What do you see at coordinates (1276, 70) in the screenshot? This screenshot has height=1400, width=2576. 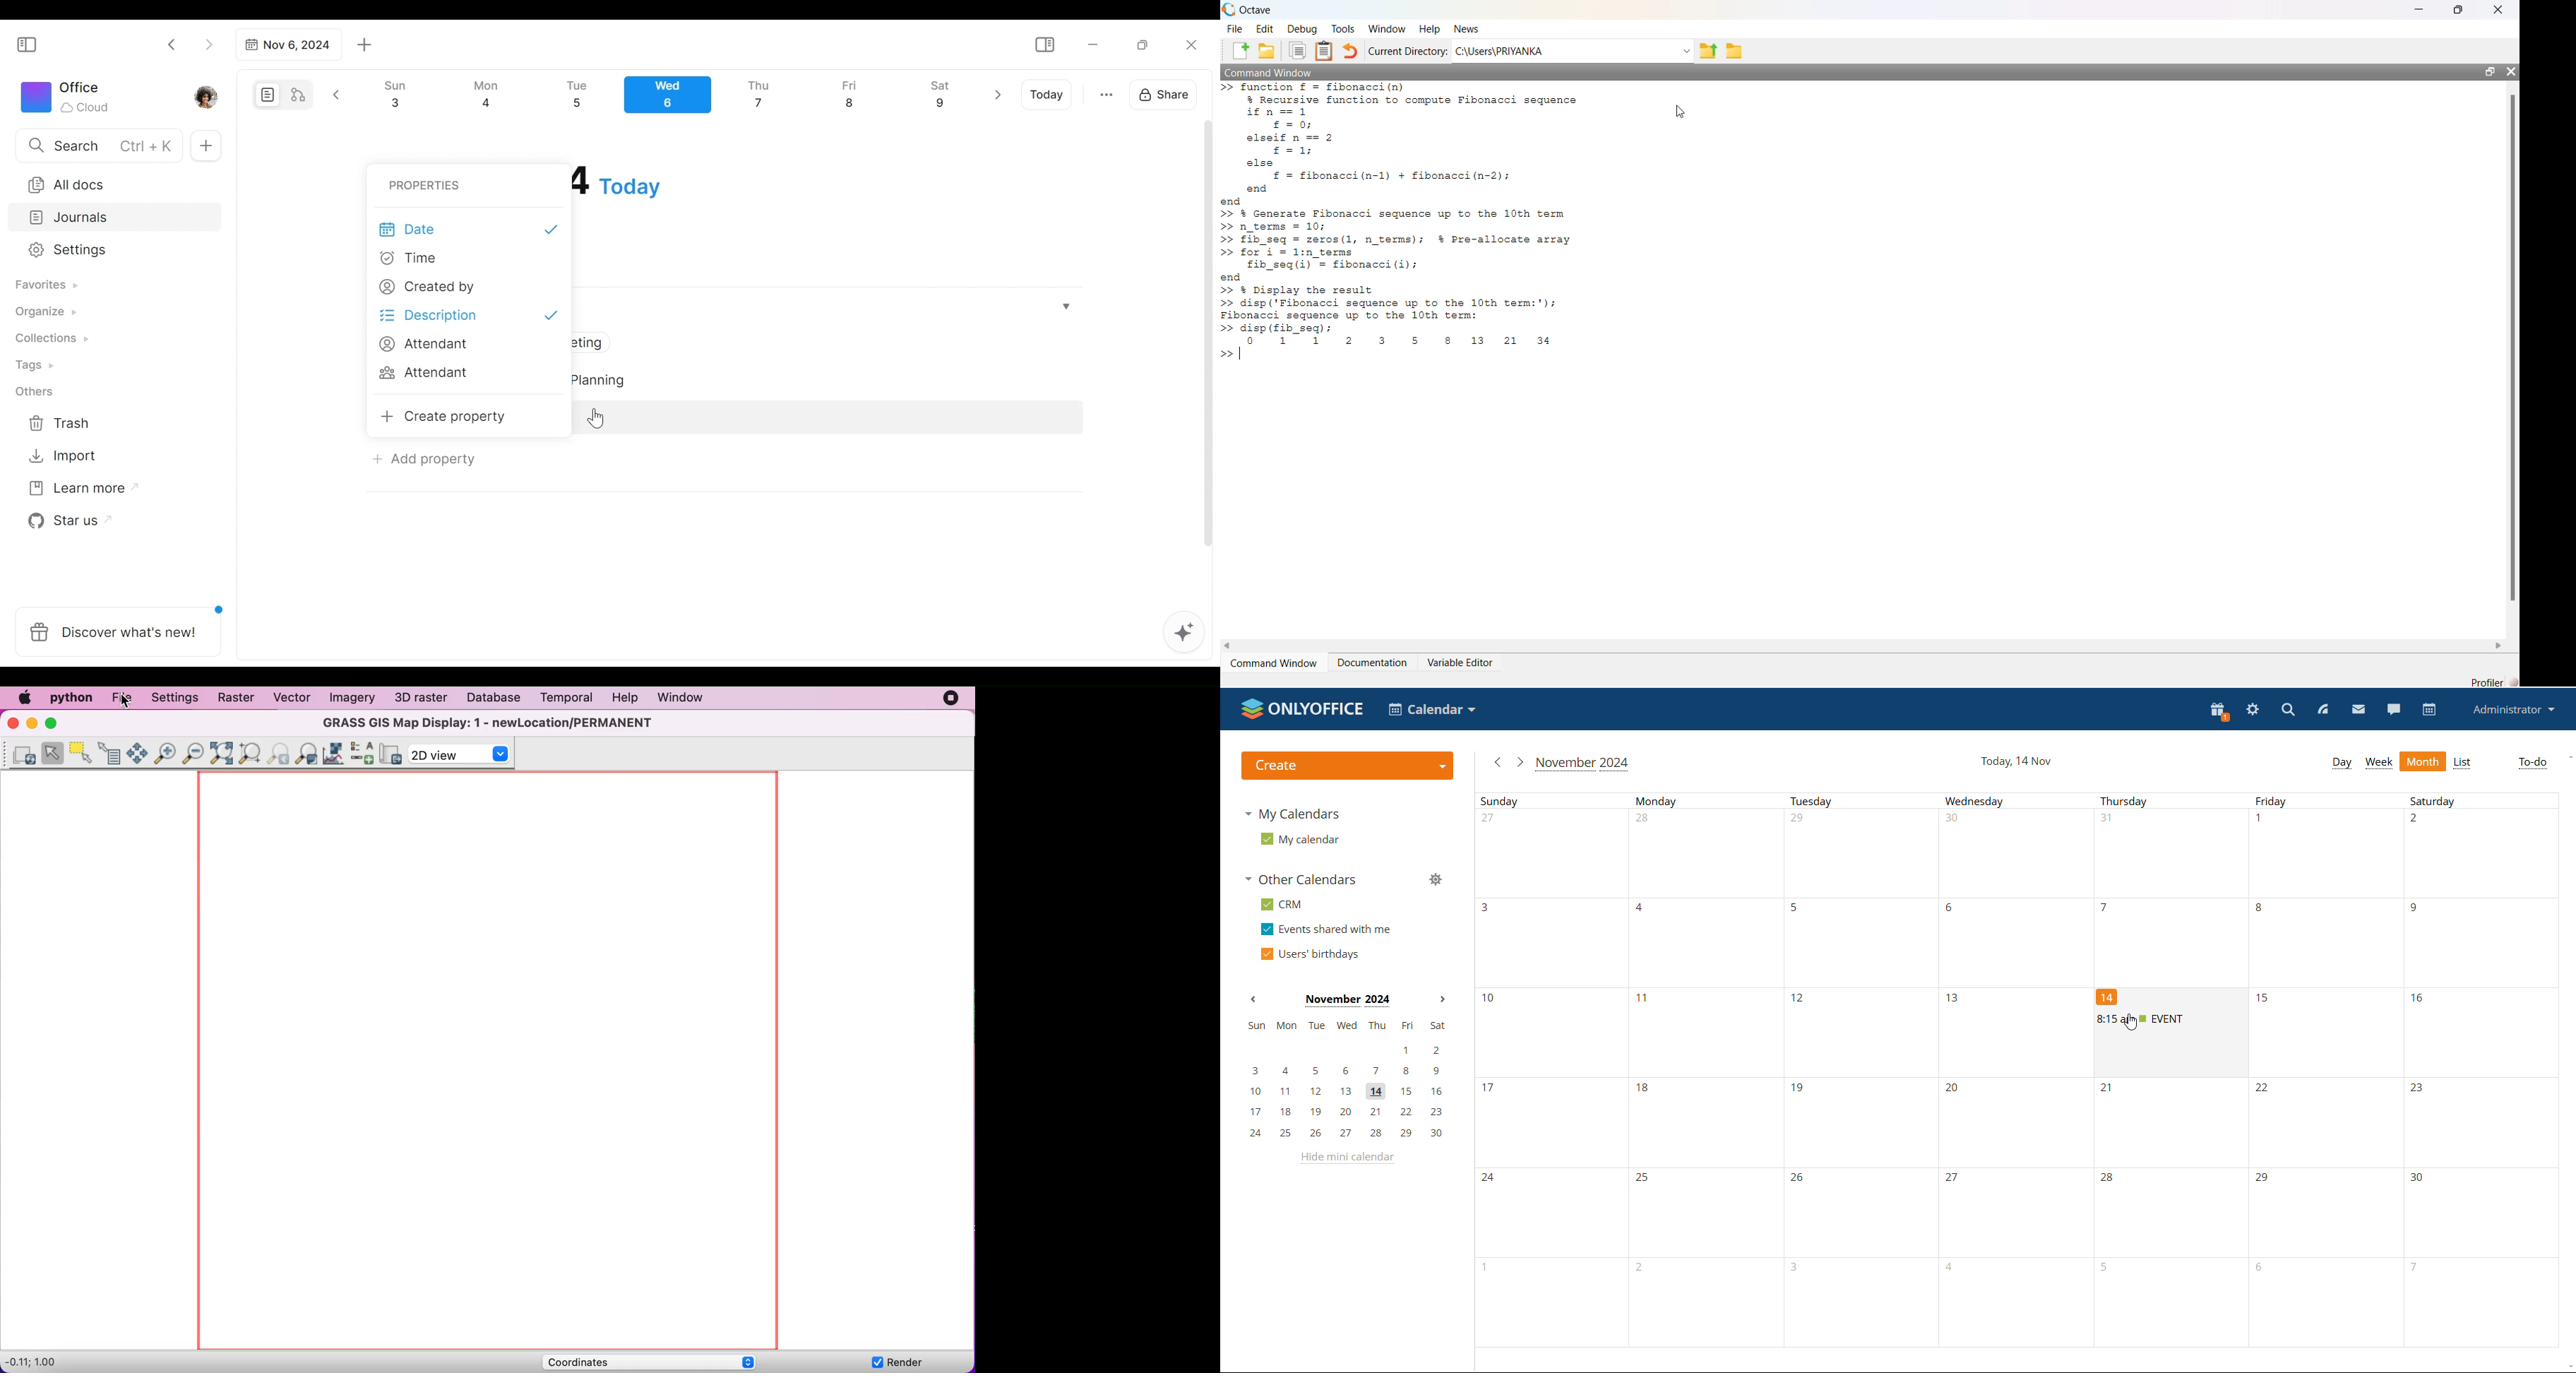 I see `| Command Window` at bounding box center [1276, 70].